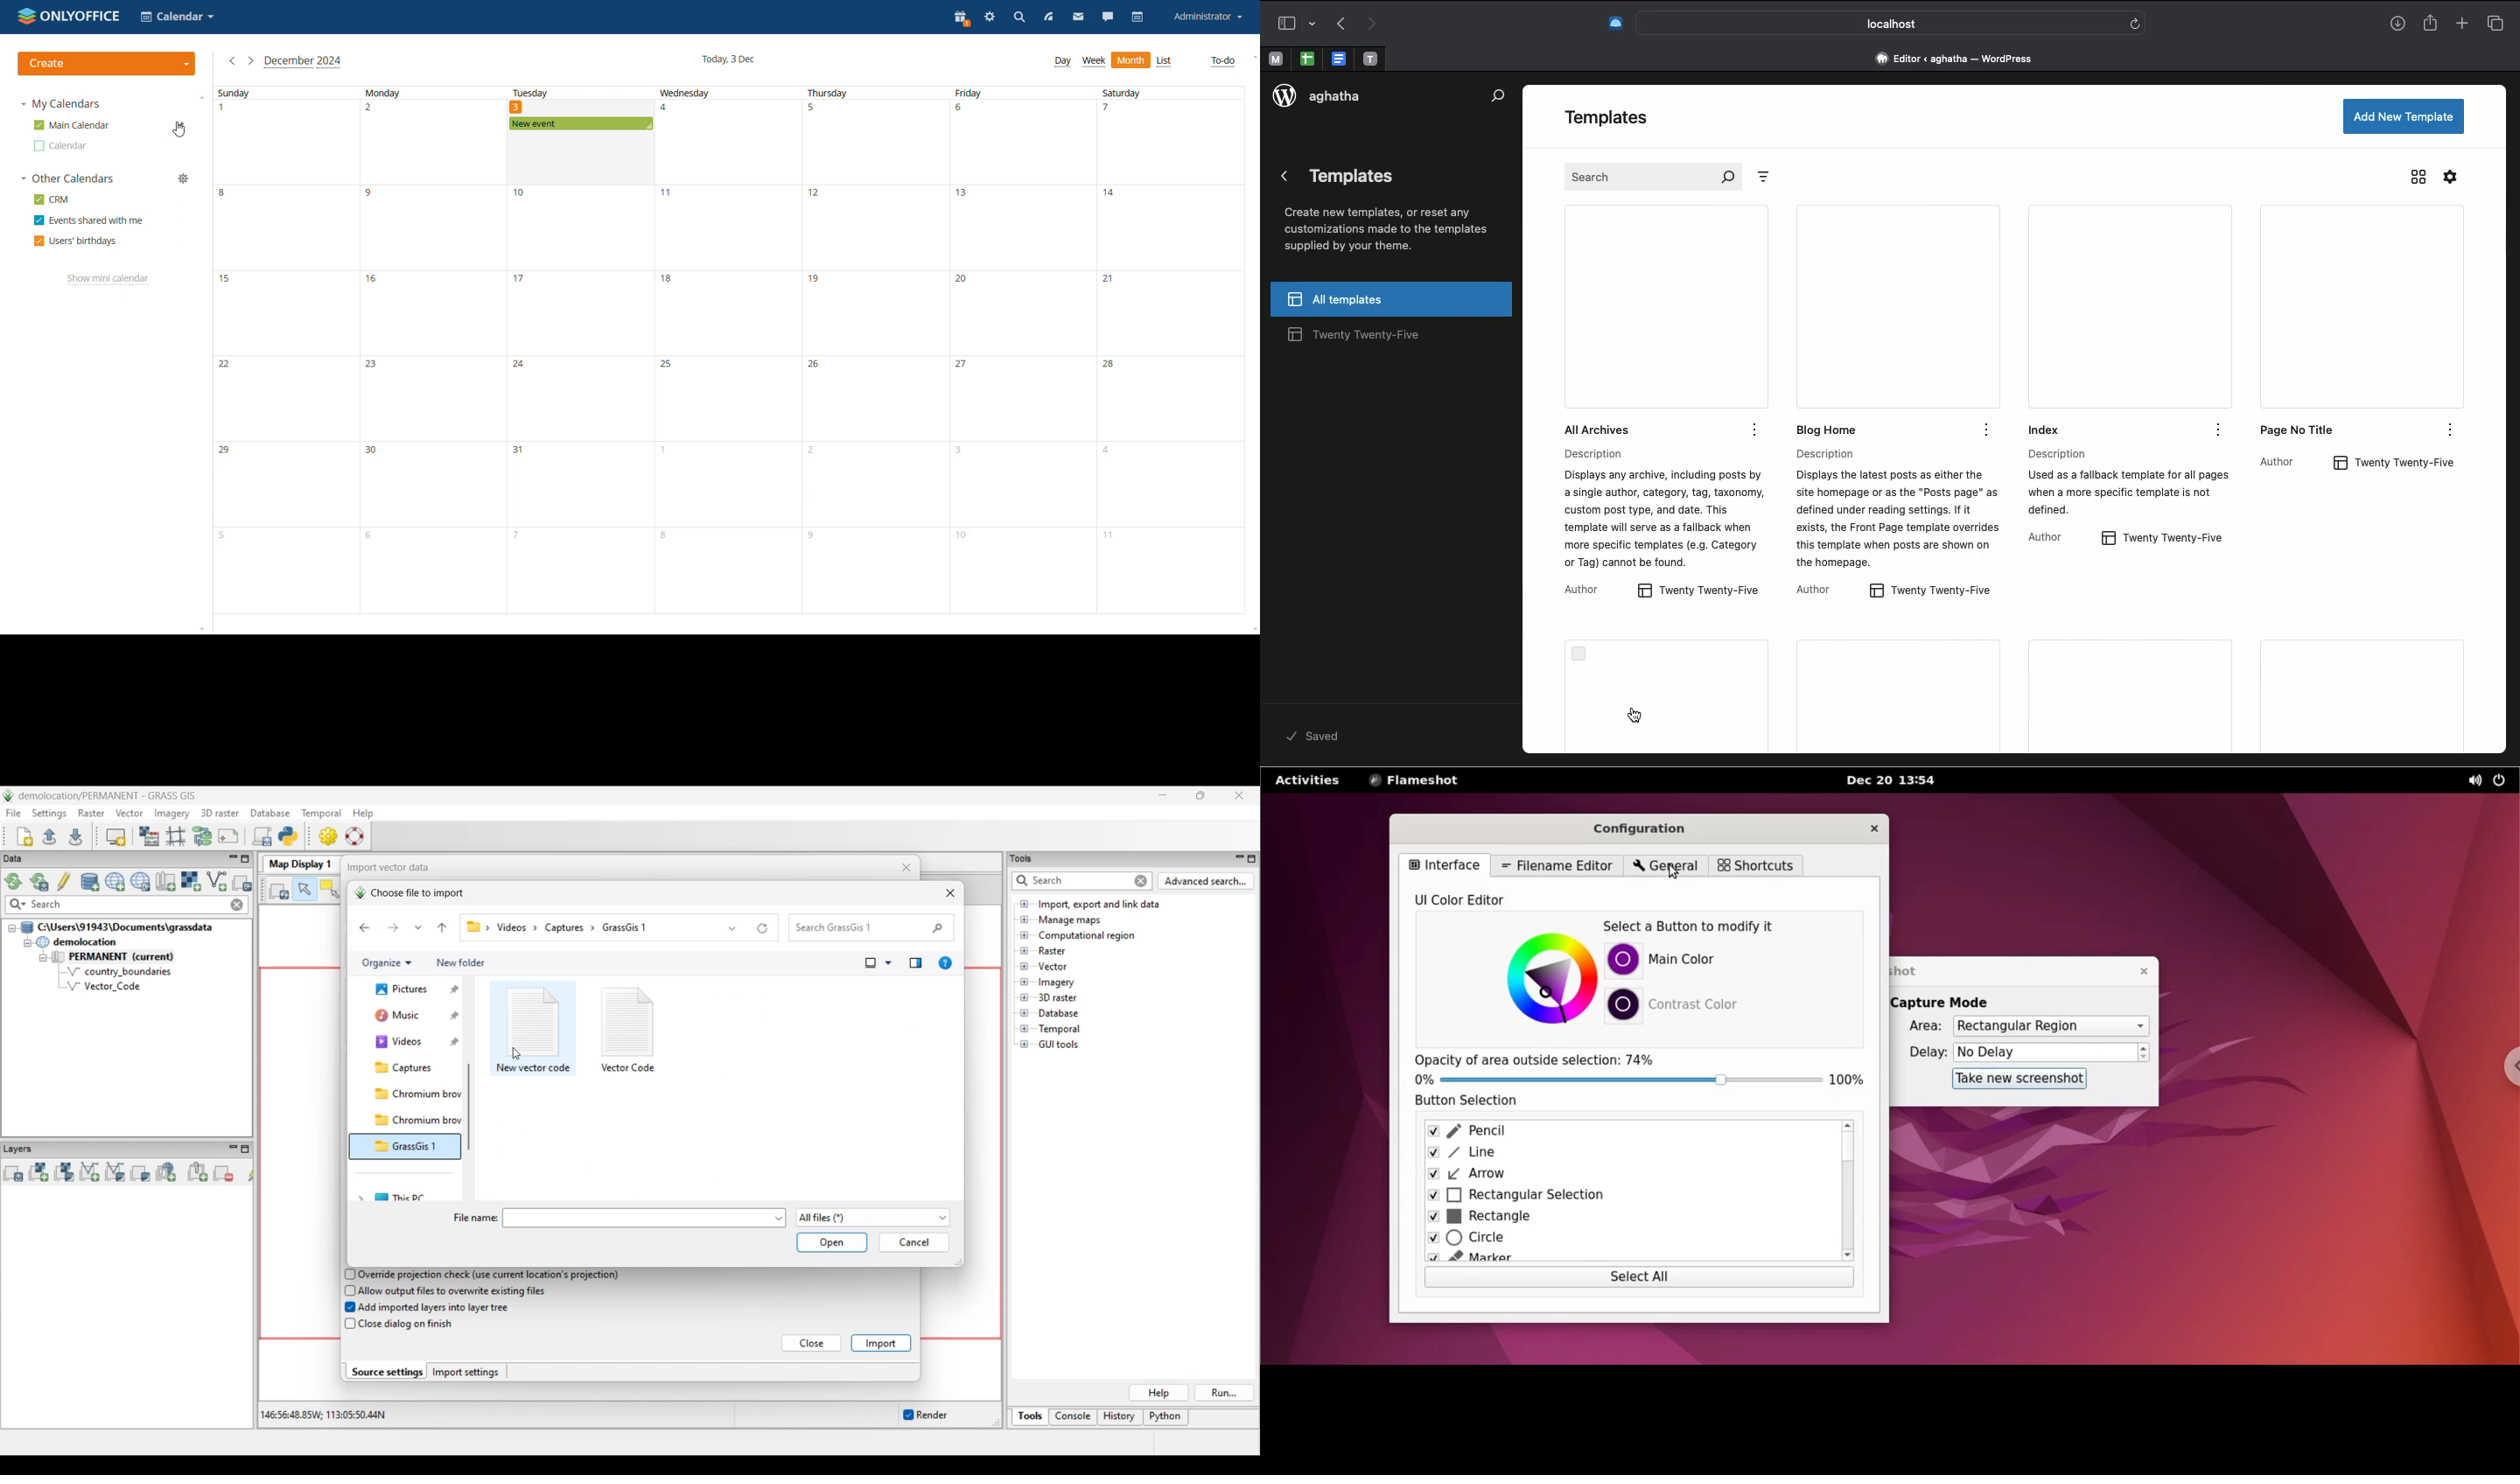 This screenshot has width=2520, height=1484. What do you see at coordinates (1170, 484) in the screenshot?
I see `date` at bounding box center [1170, 484].